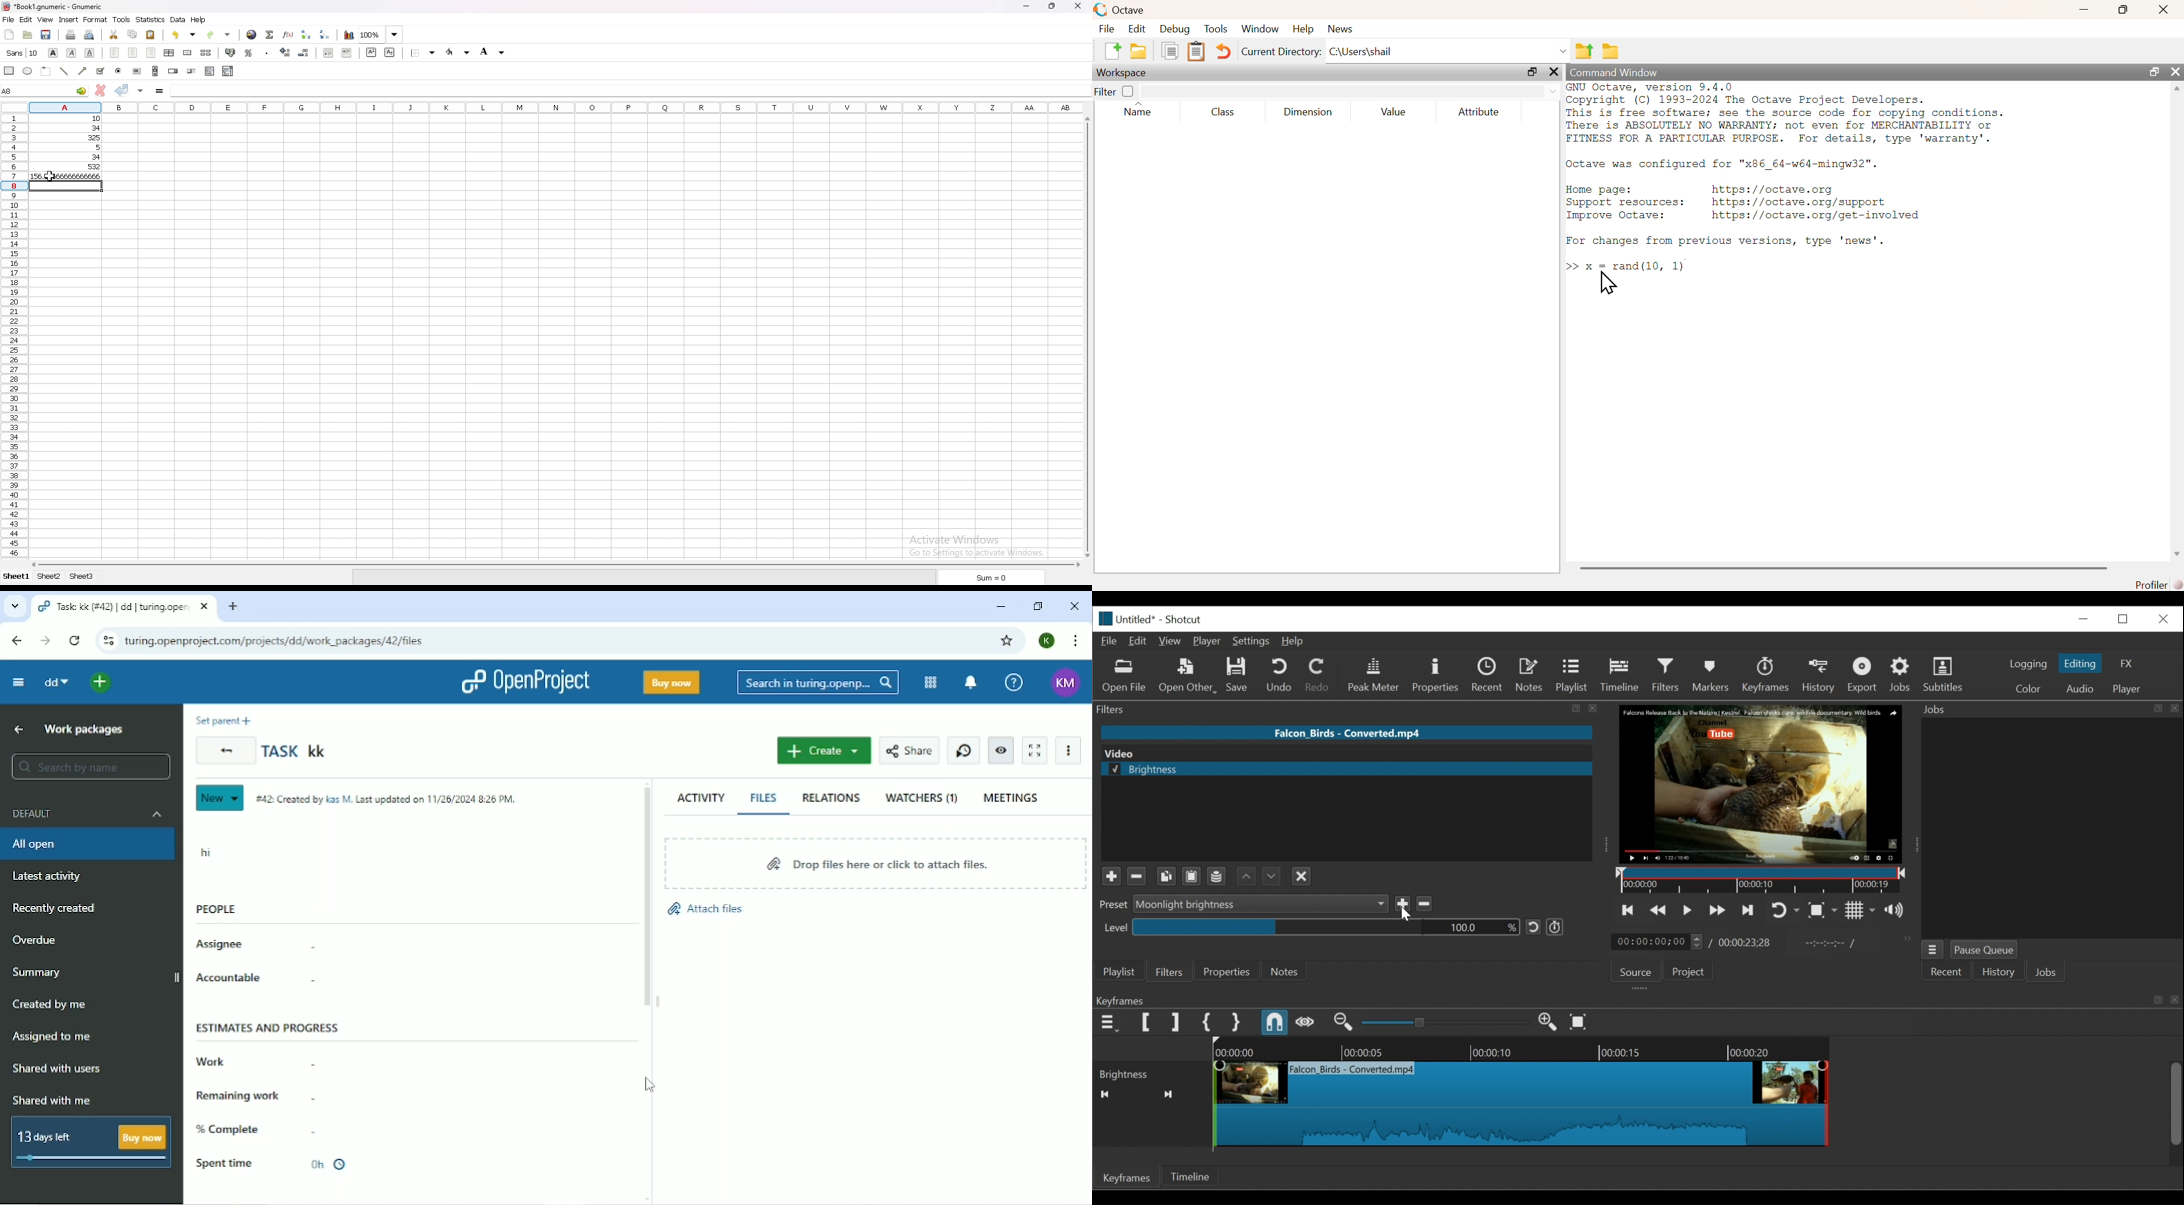 The width and height of the screenshot is (2184, 1232). Describe the element at coordinates (119, 71) in the screenshot. I see `radio button` at that location.